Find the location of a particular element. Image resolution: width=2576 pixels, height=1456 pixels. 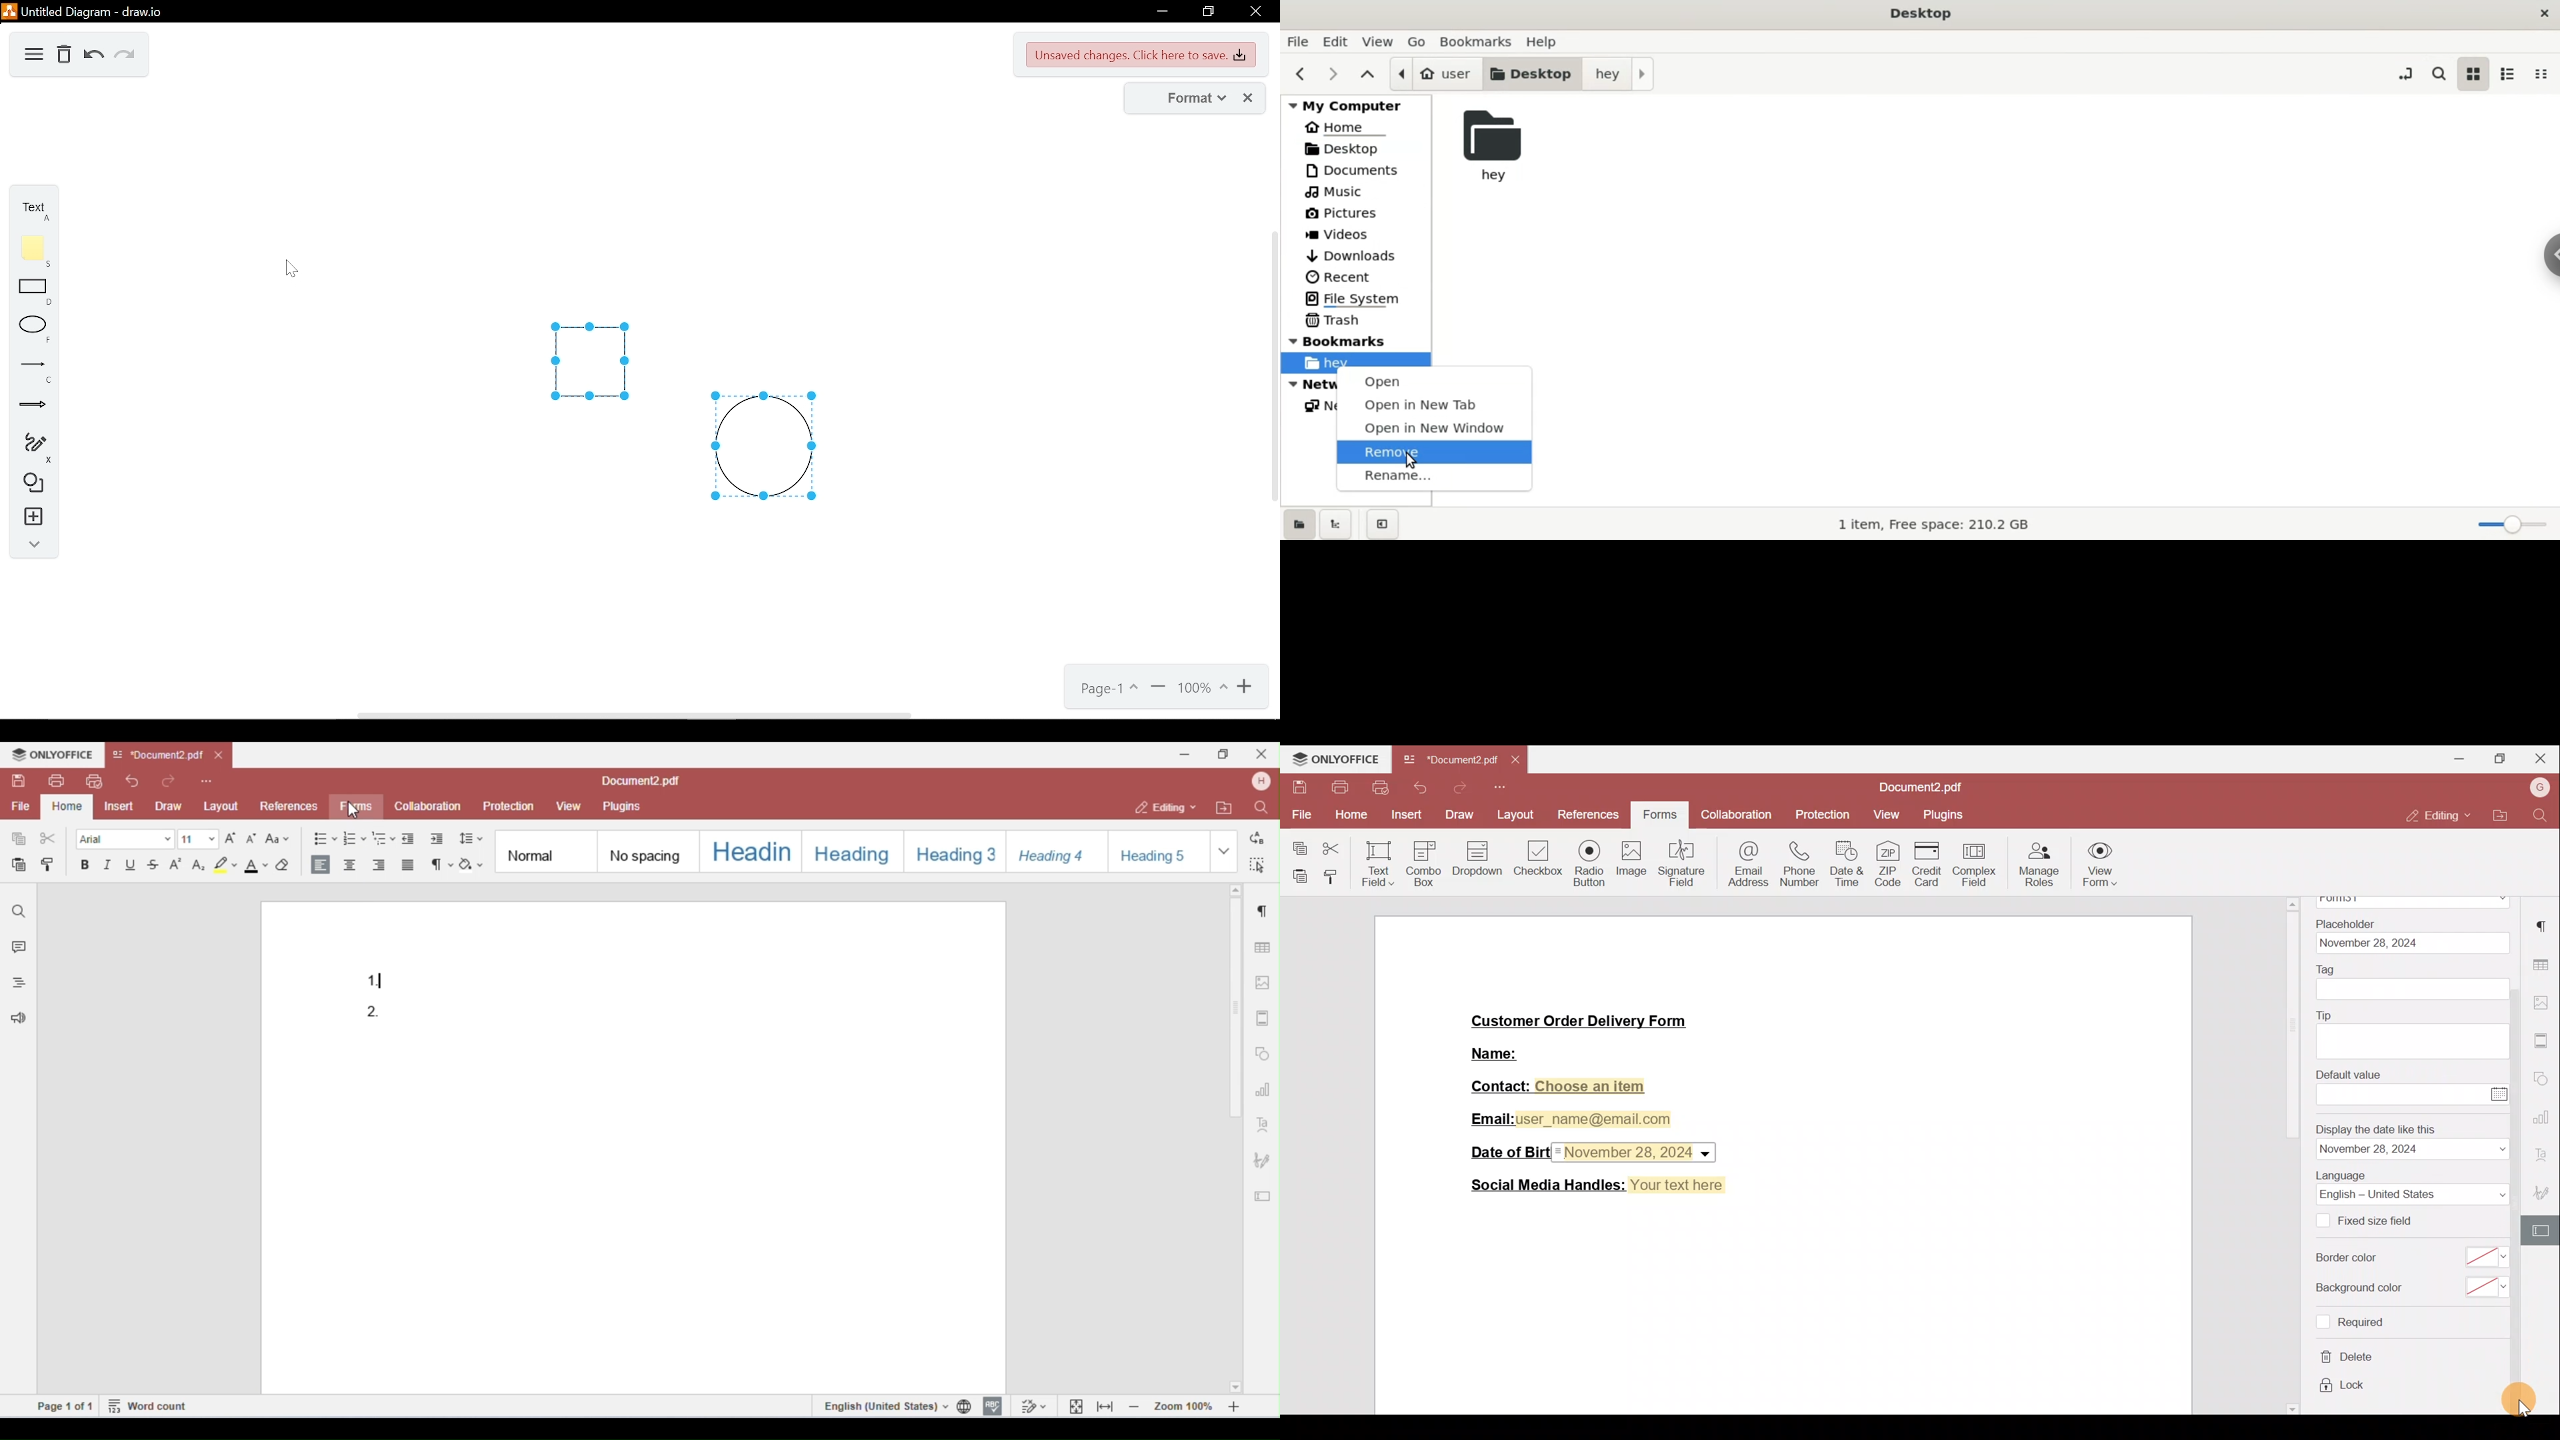

tip is located at coordinates (2414, 1042).